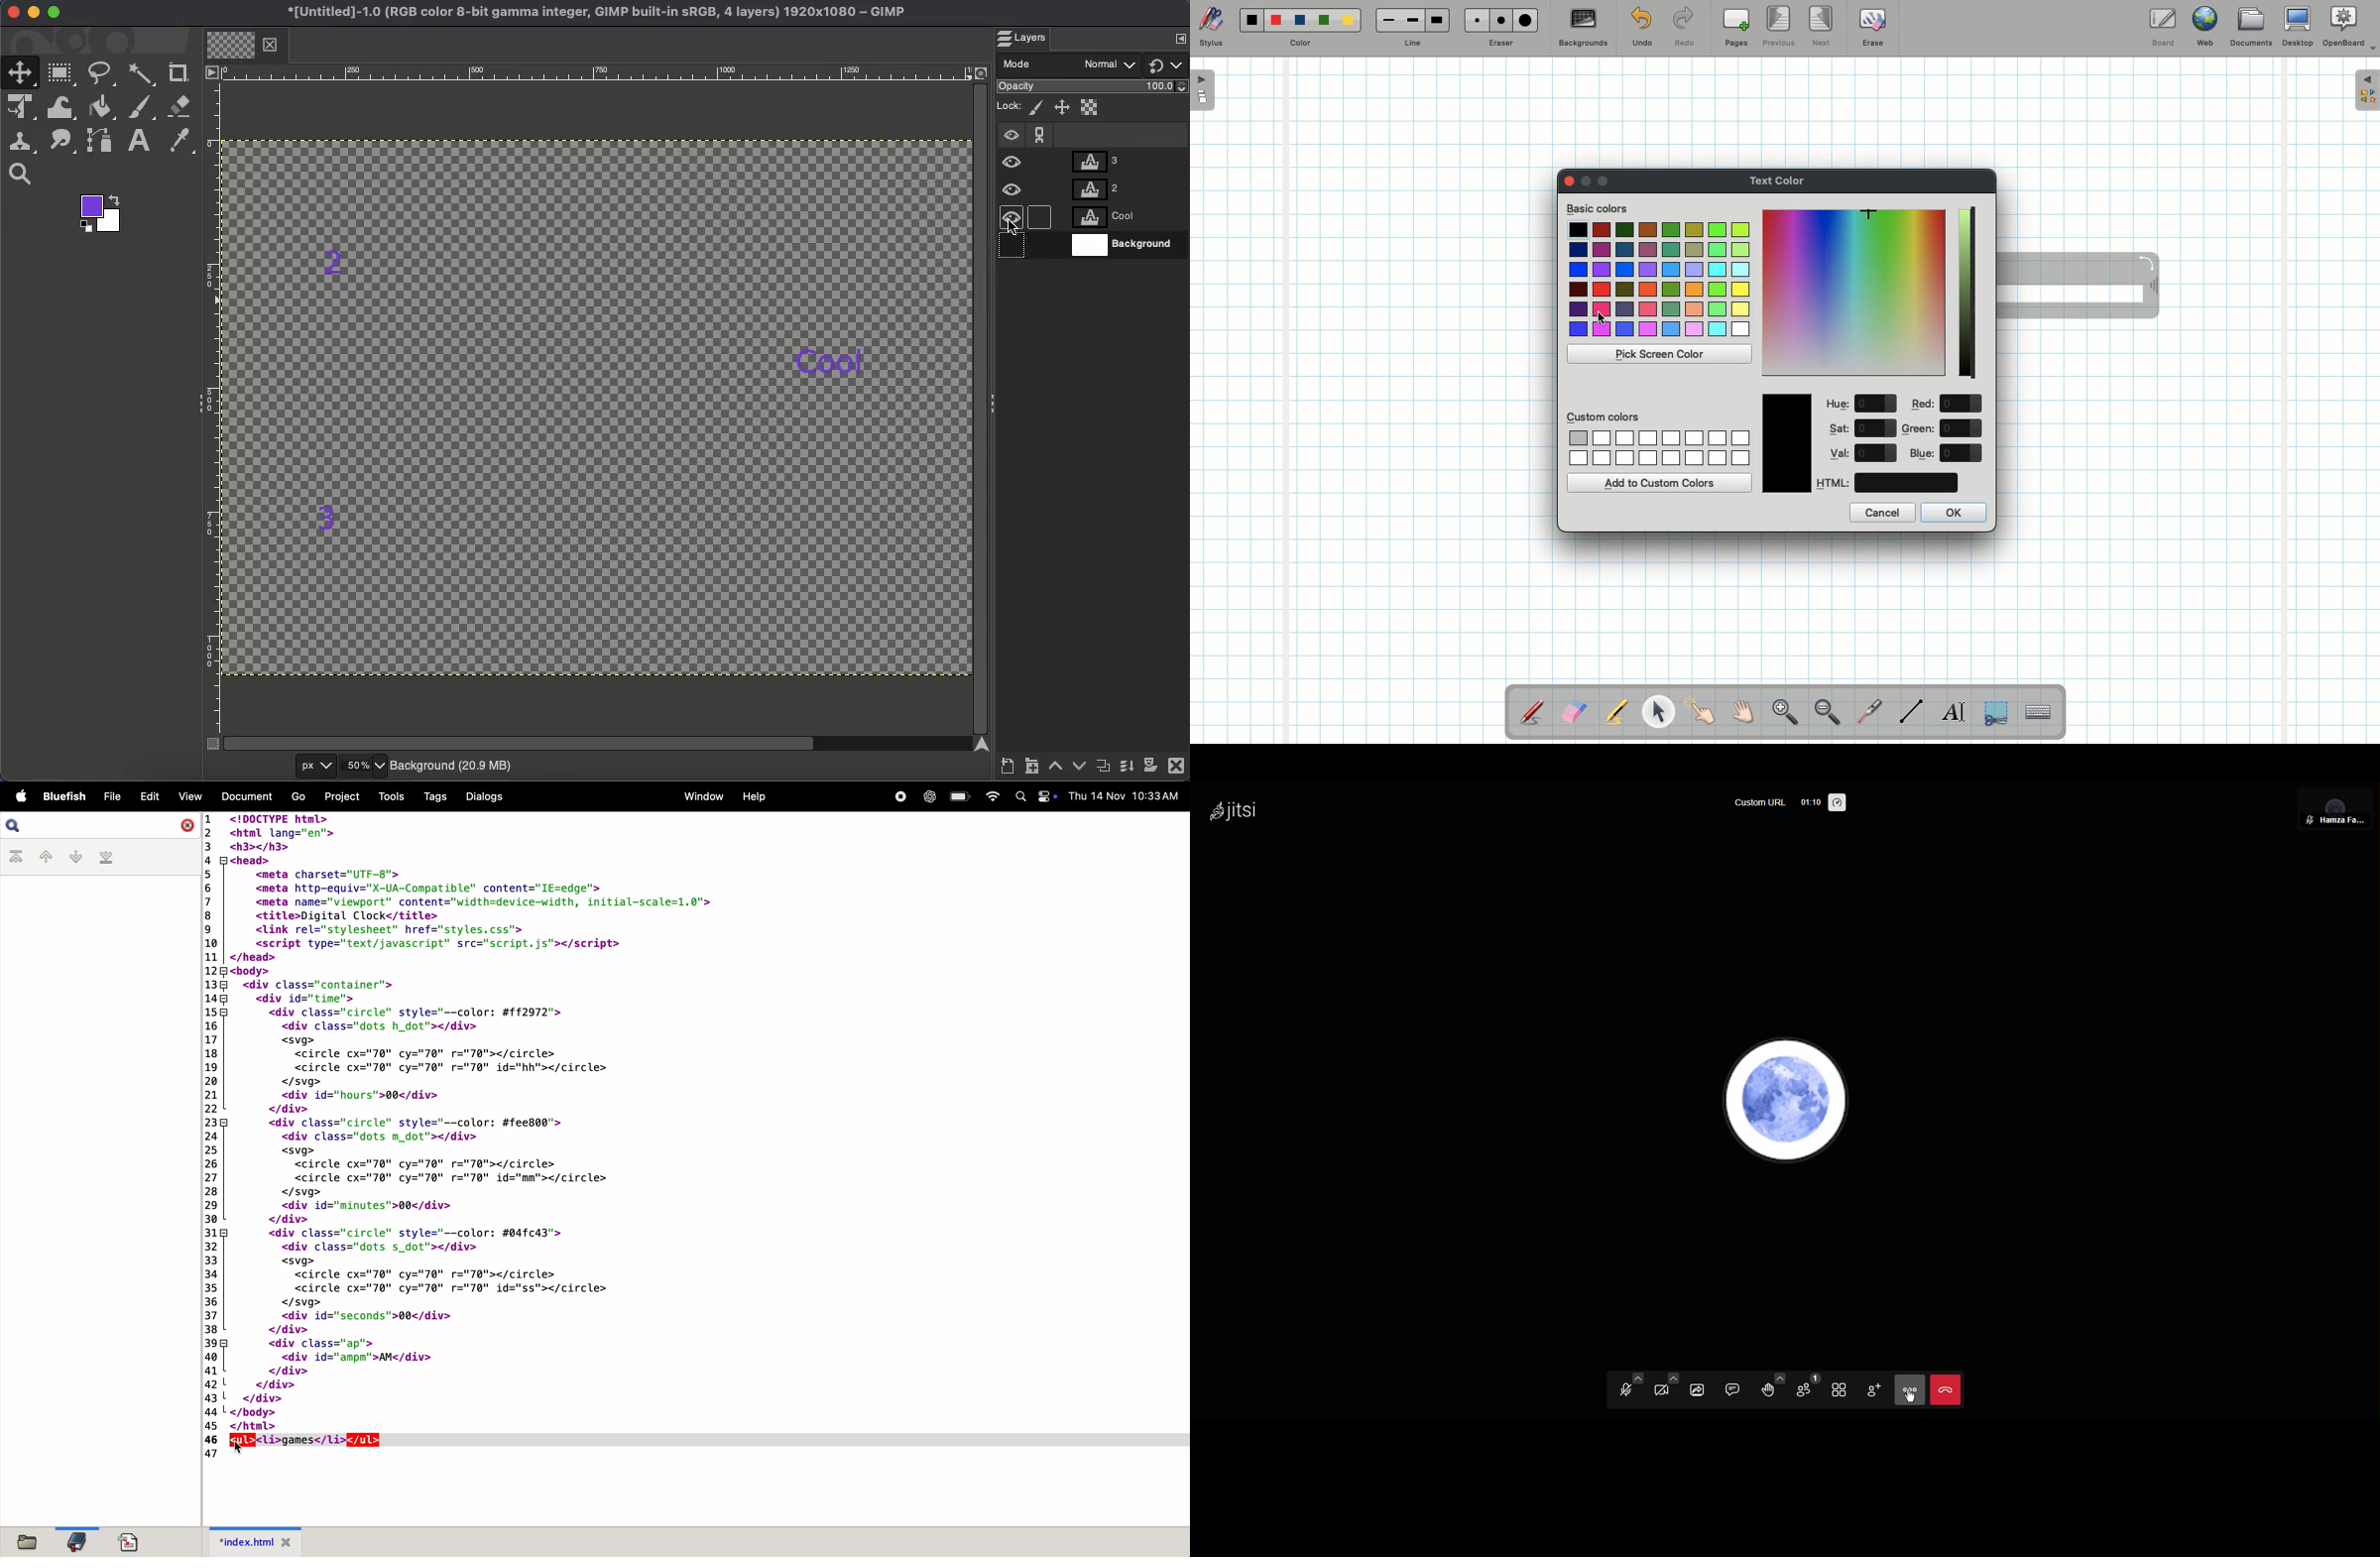  Describe the element at coordinates (1842, 1390) in the screenshot. I see `Tile View` at that location.